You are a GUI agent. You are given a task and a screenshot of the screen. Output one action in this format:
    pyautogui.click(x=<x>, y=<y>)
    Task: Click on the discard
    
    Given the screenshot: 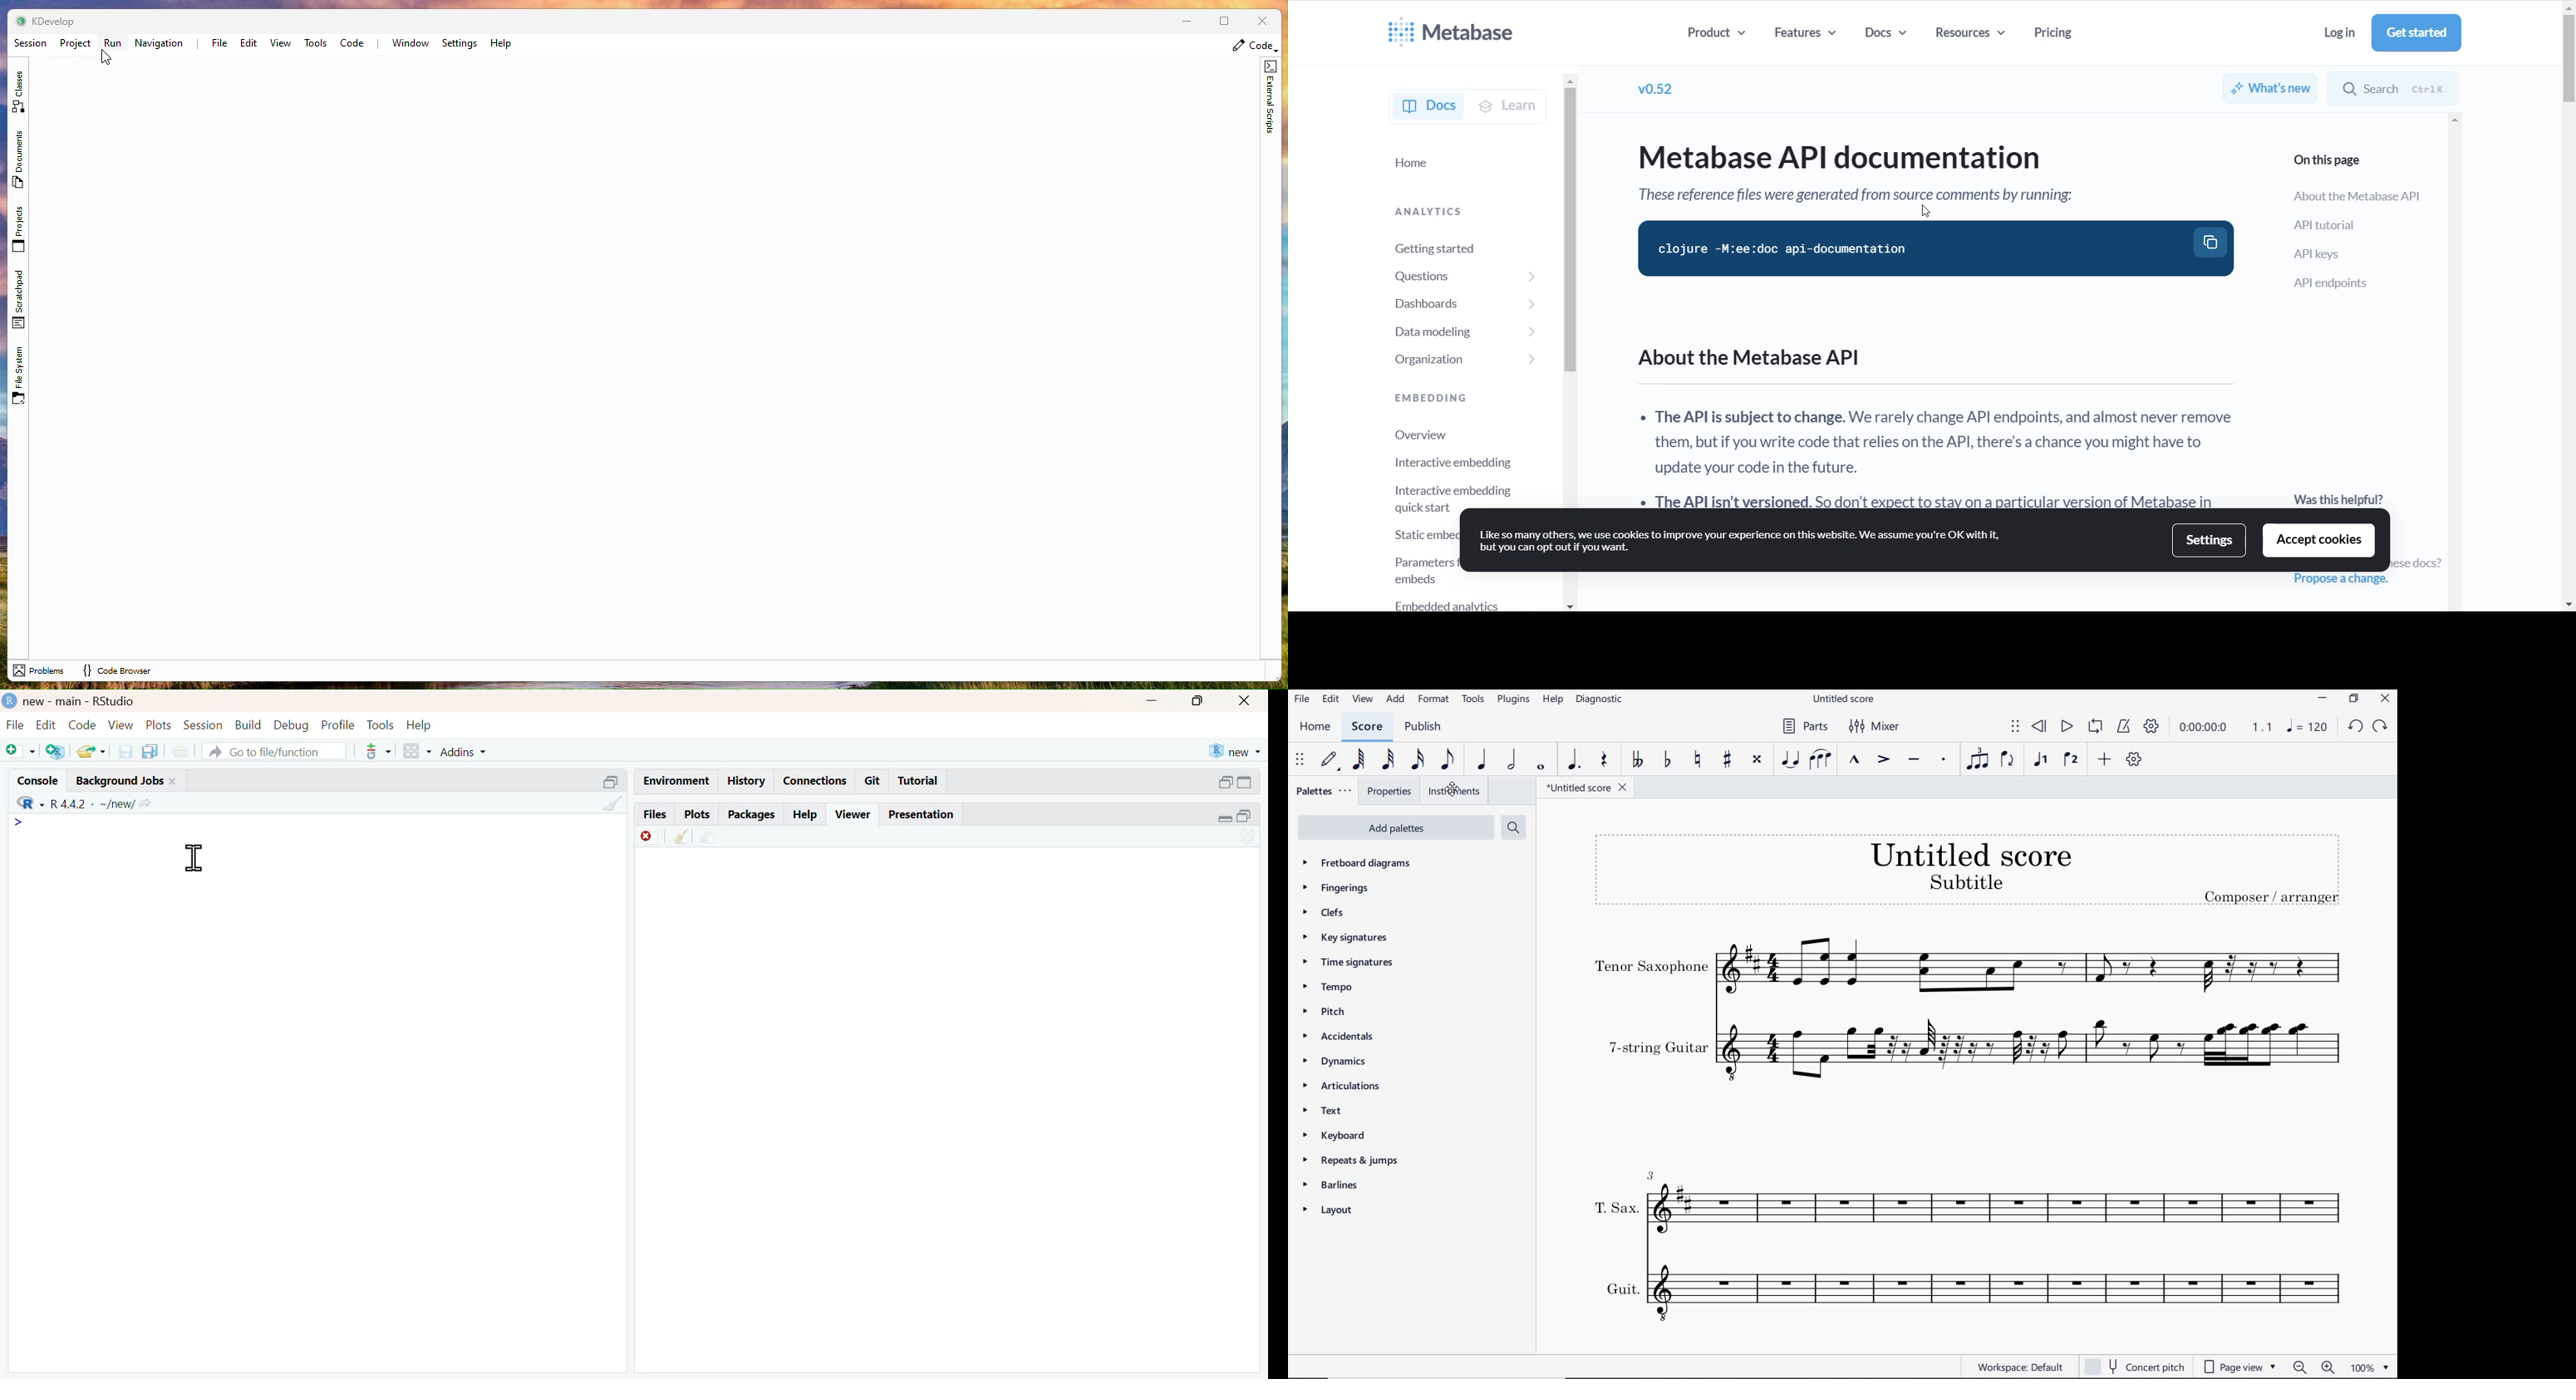 What is the action you would take?
    pyautogui.click(x=650, y=837)
    